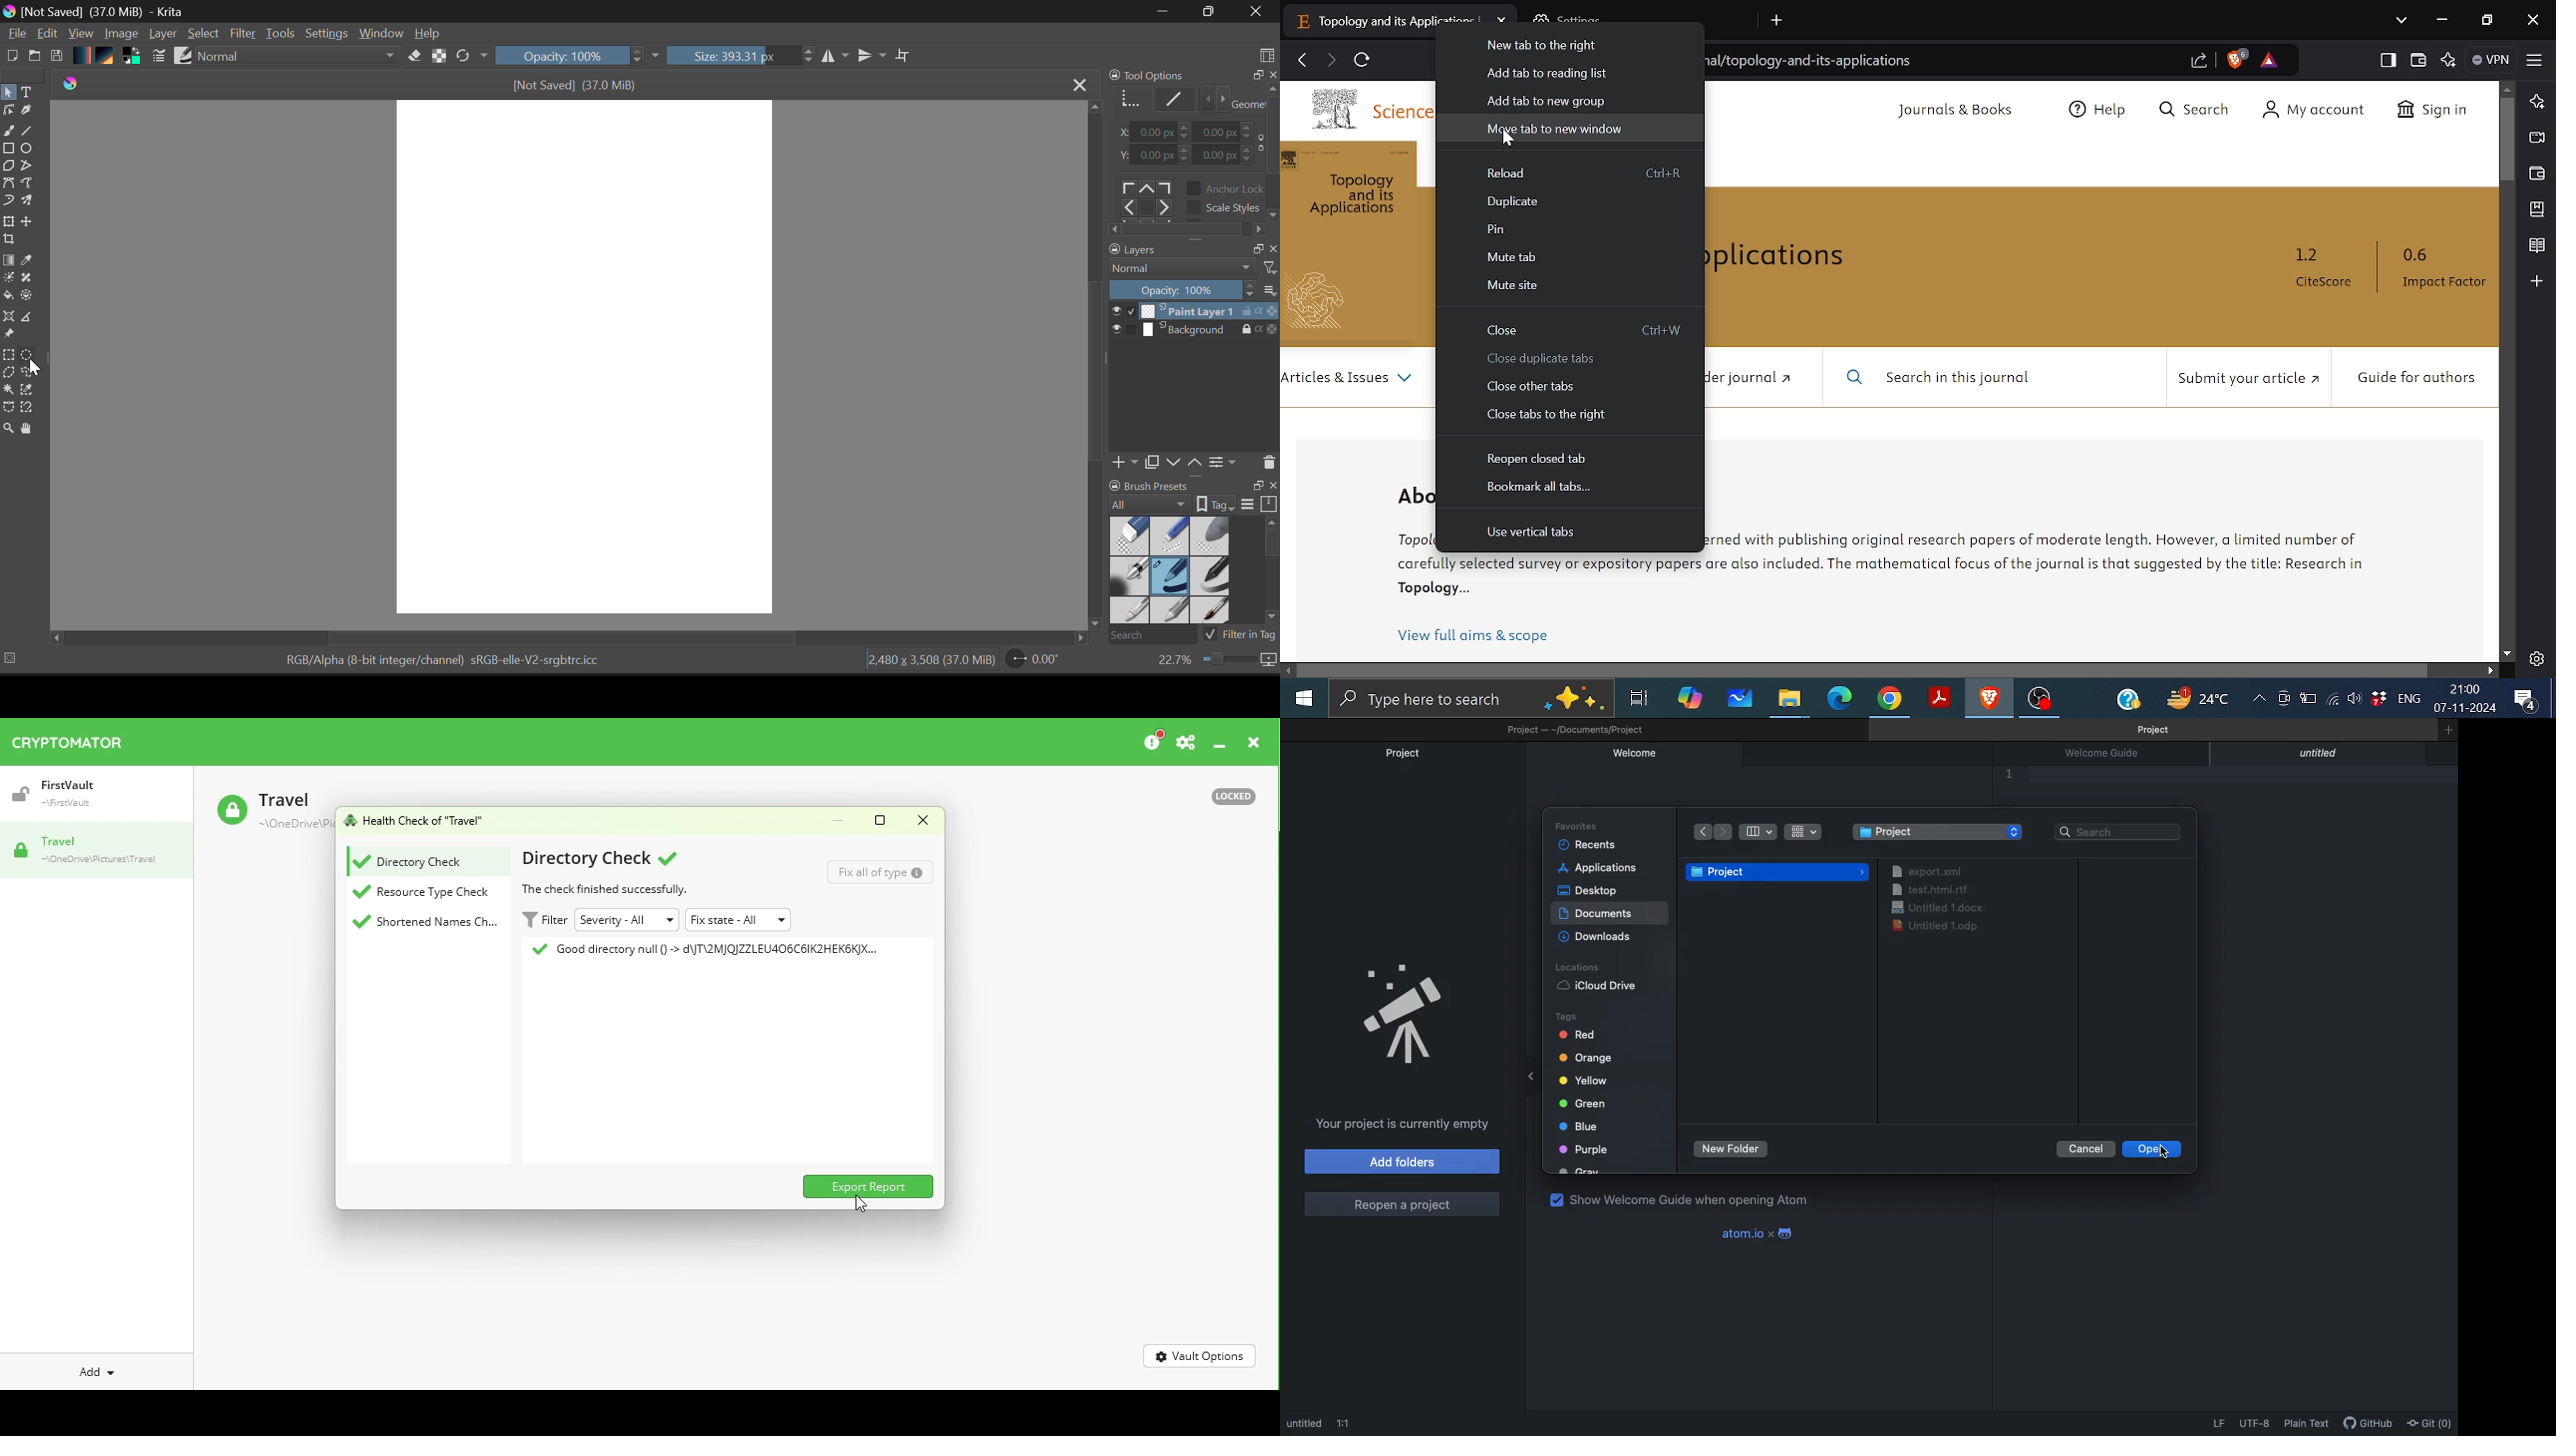 The height and width of the screenshot is (1456, 2576). Describe the element at coordinates (1149, 740) in the screenshot. I see `Please consider donating` at that location.